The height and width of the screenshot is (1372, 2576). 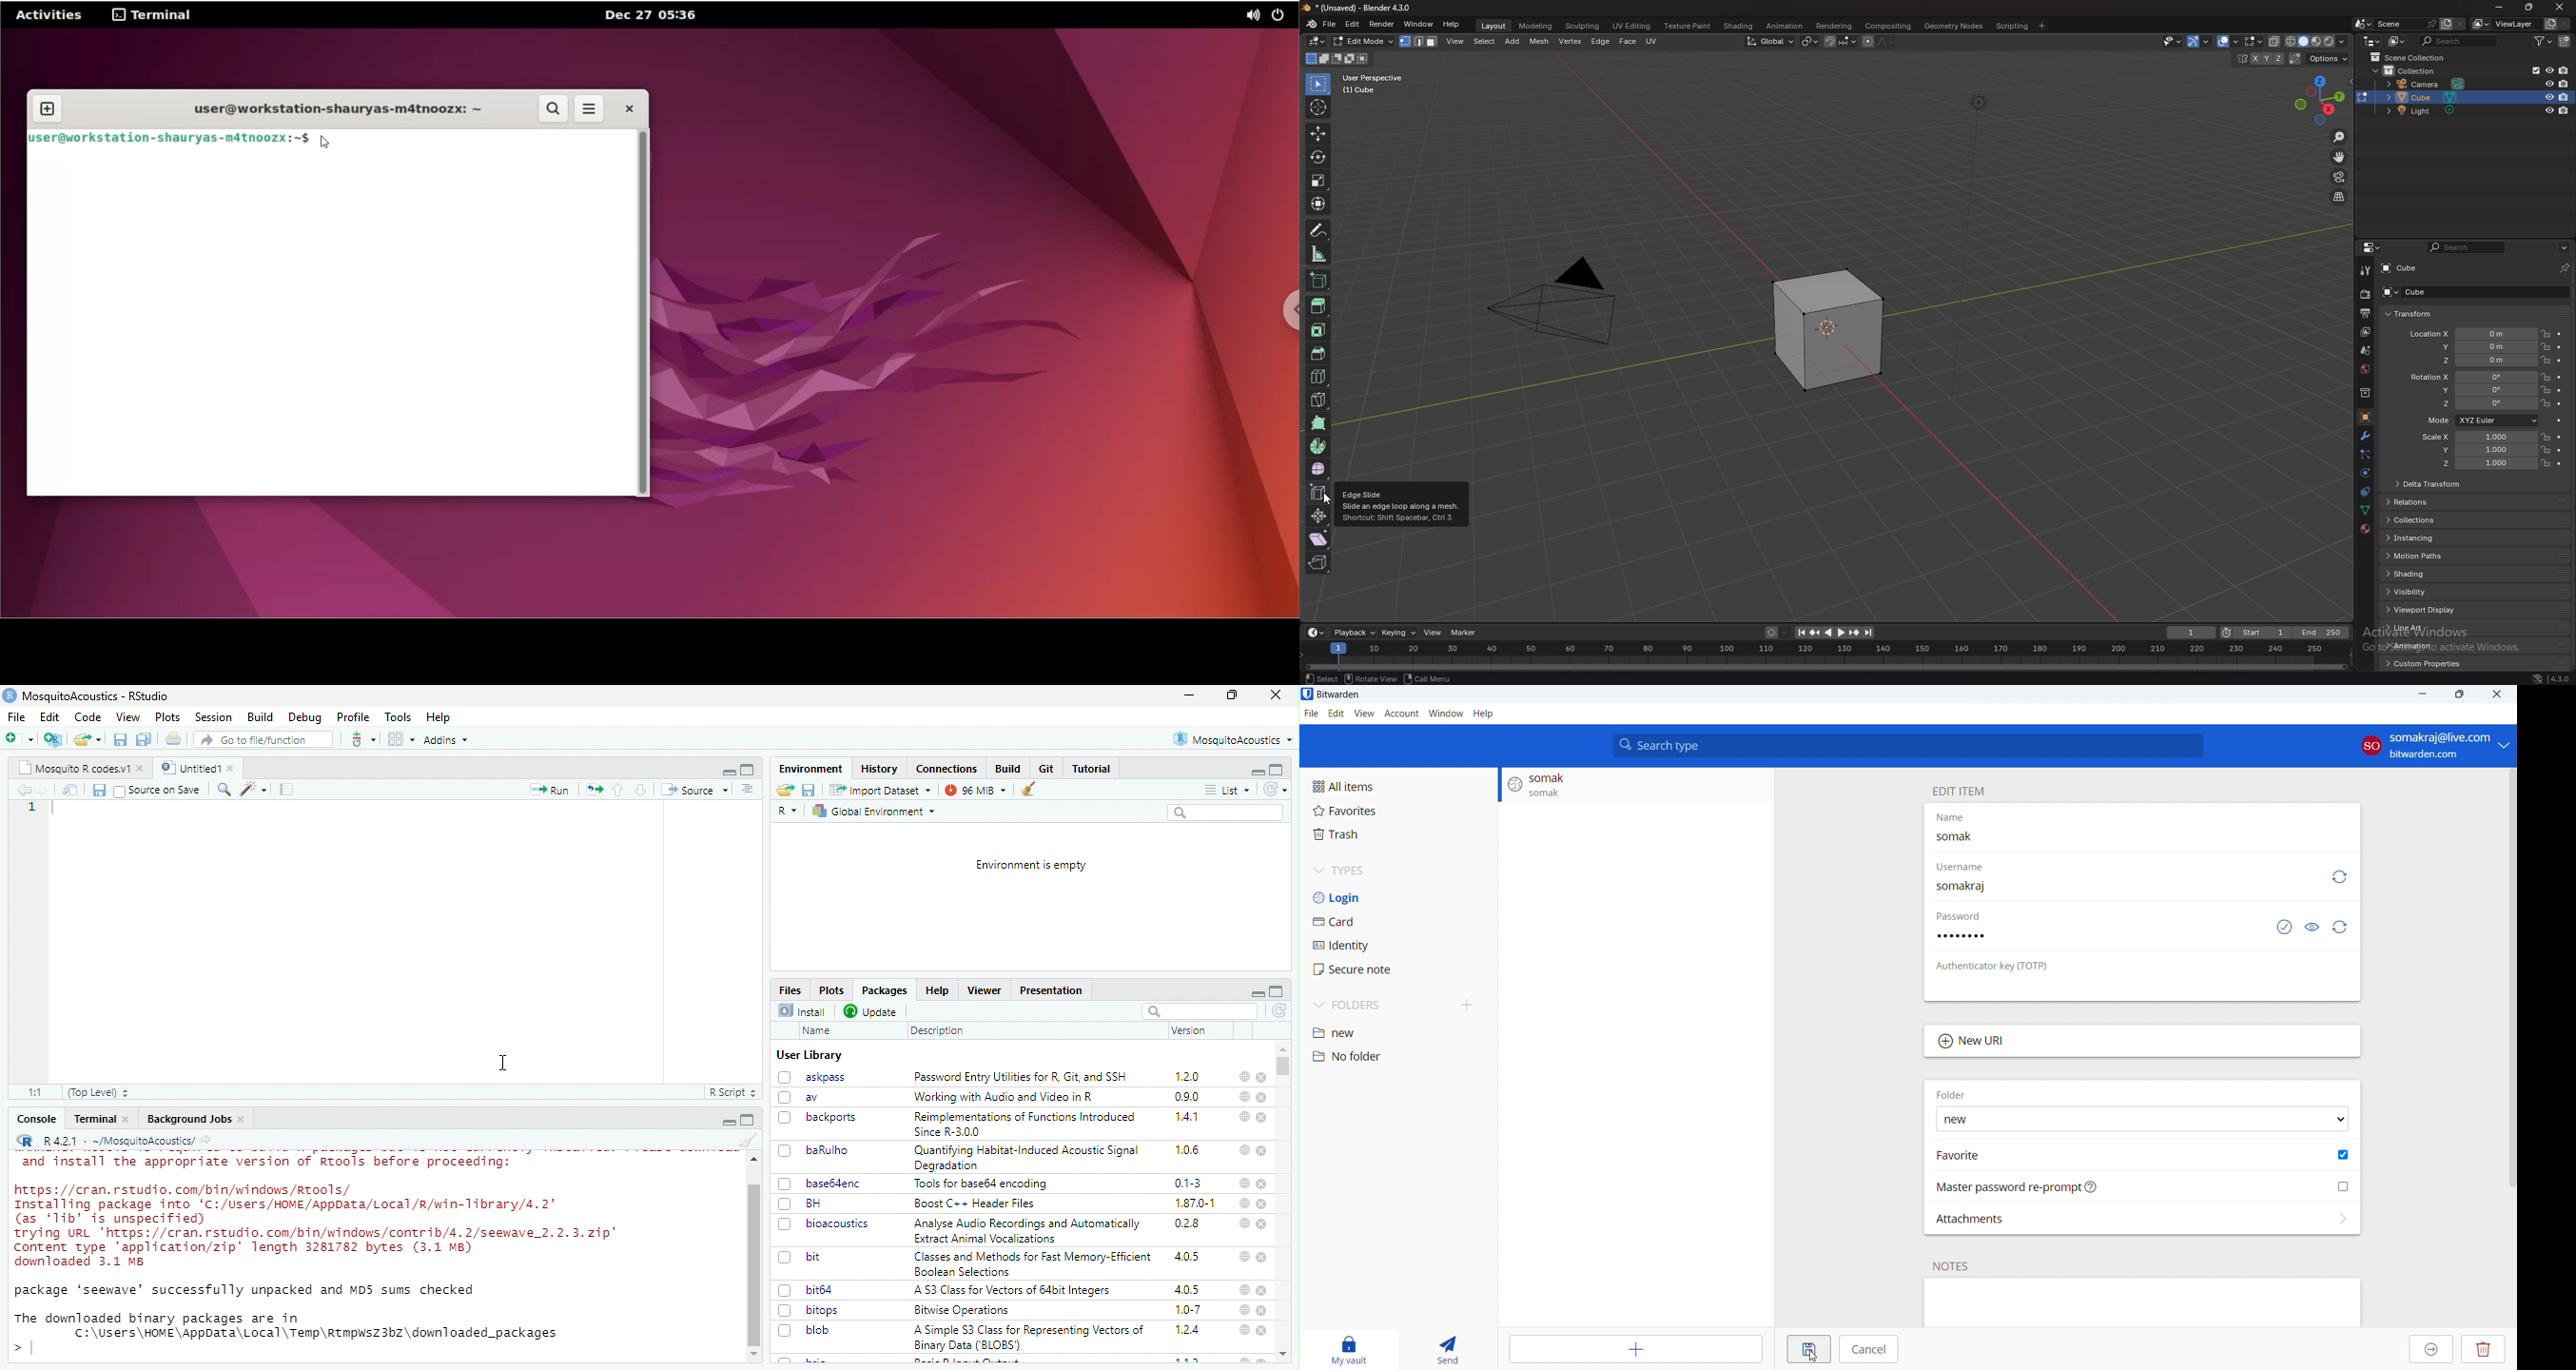 What do you see at coordinates (785, 1331) in the screenshot?
I see `checkbox` at bounding box center [785, 1331].